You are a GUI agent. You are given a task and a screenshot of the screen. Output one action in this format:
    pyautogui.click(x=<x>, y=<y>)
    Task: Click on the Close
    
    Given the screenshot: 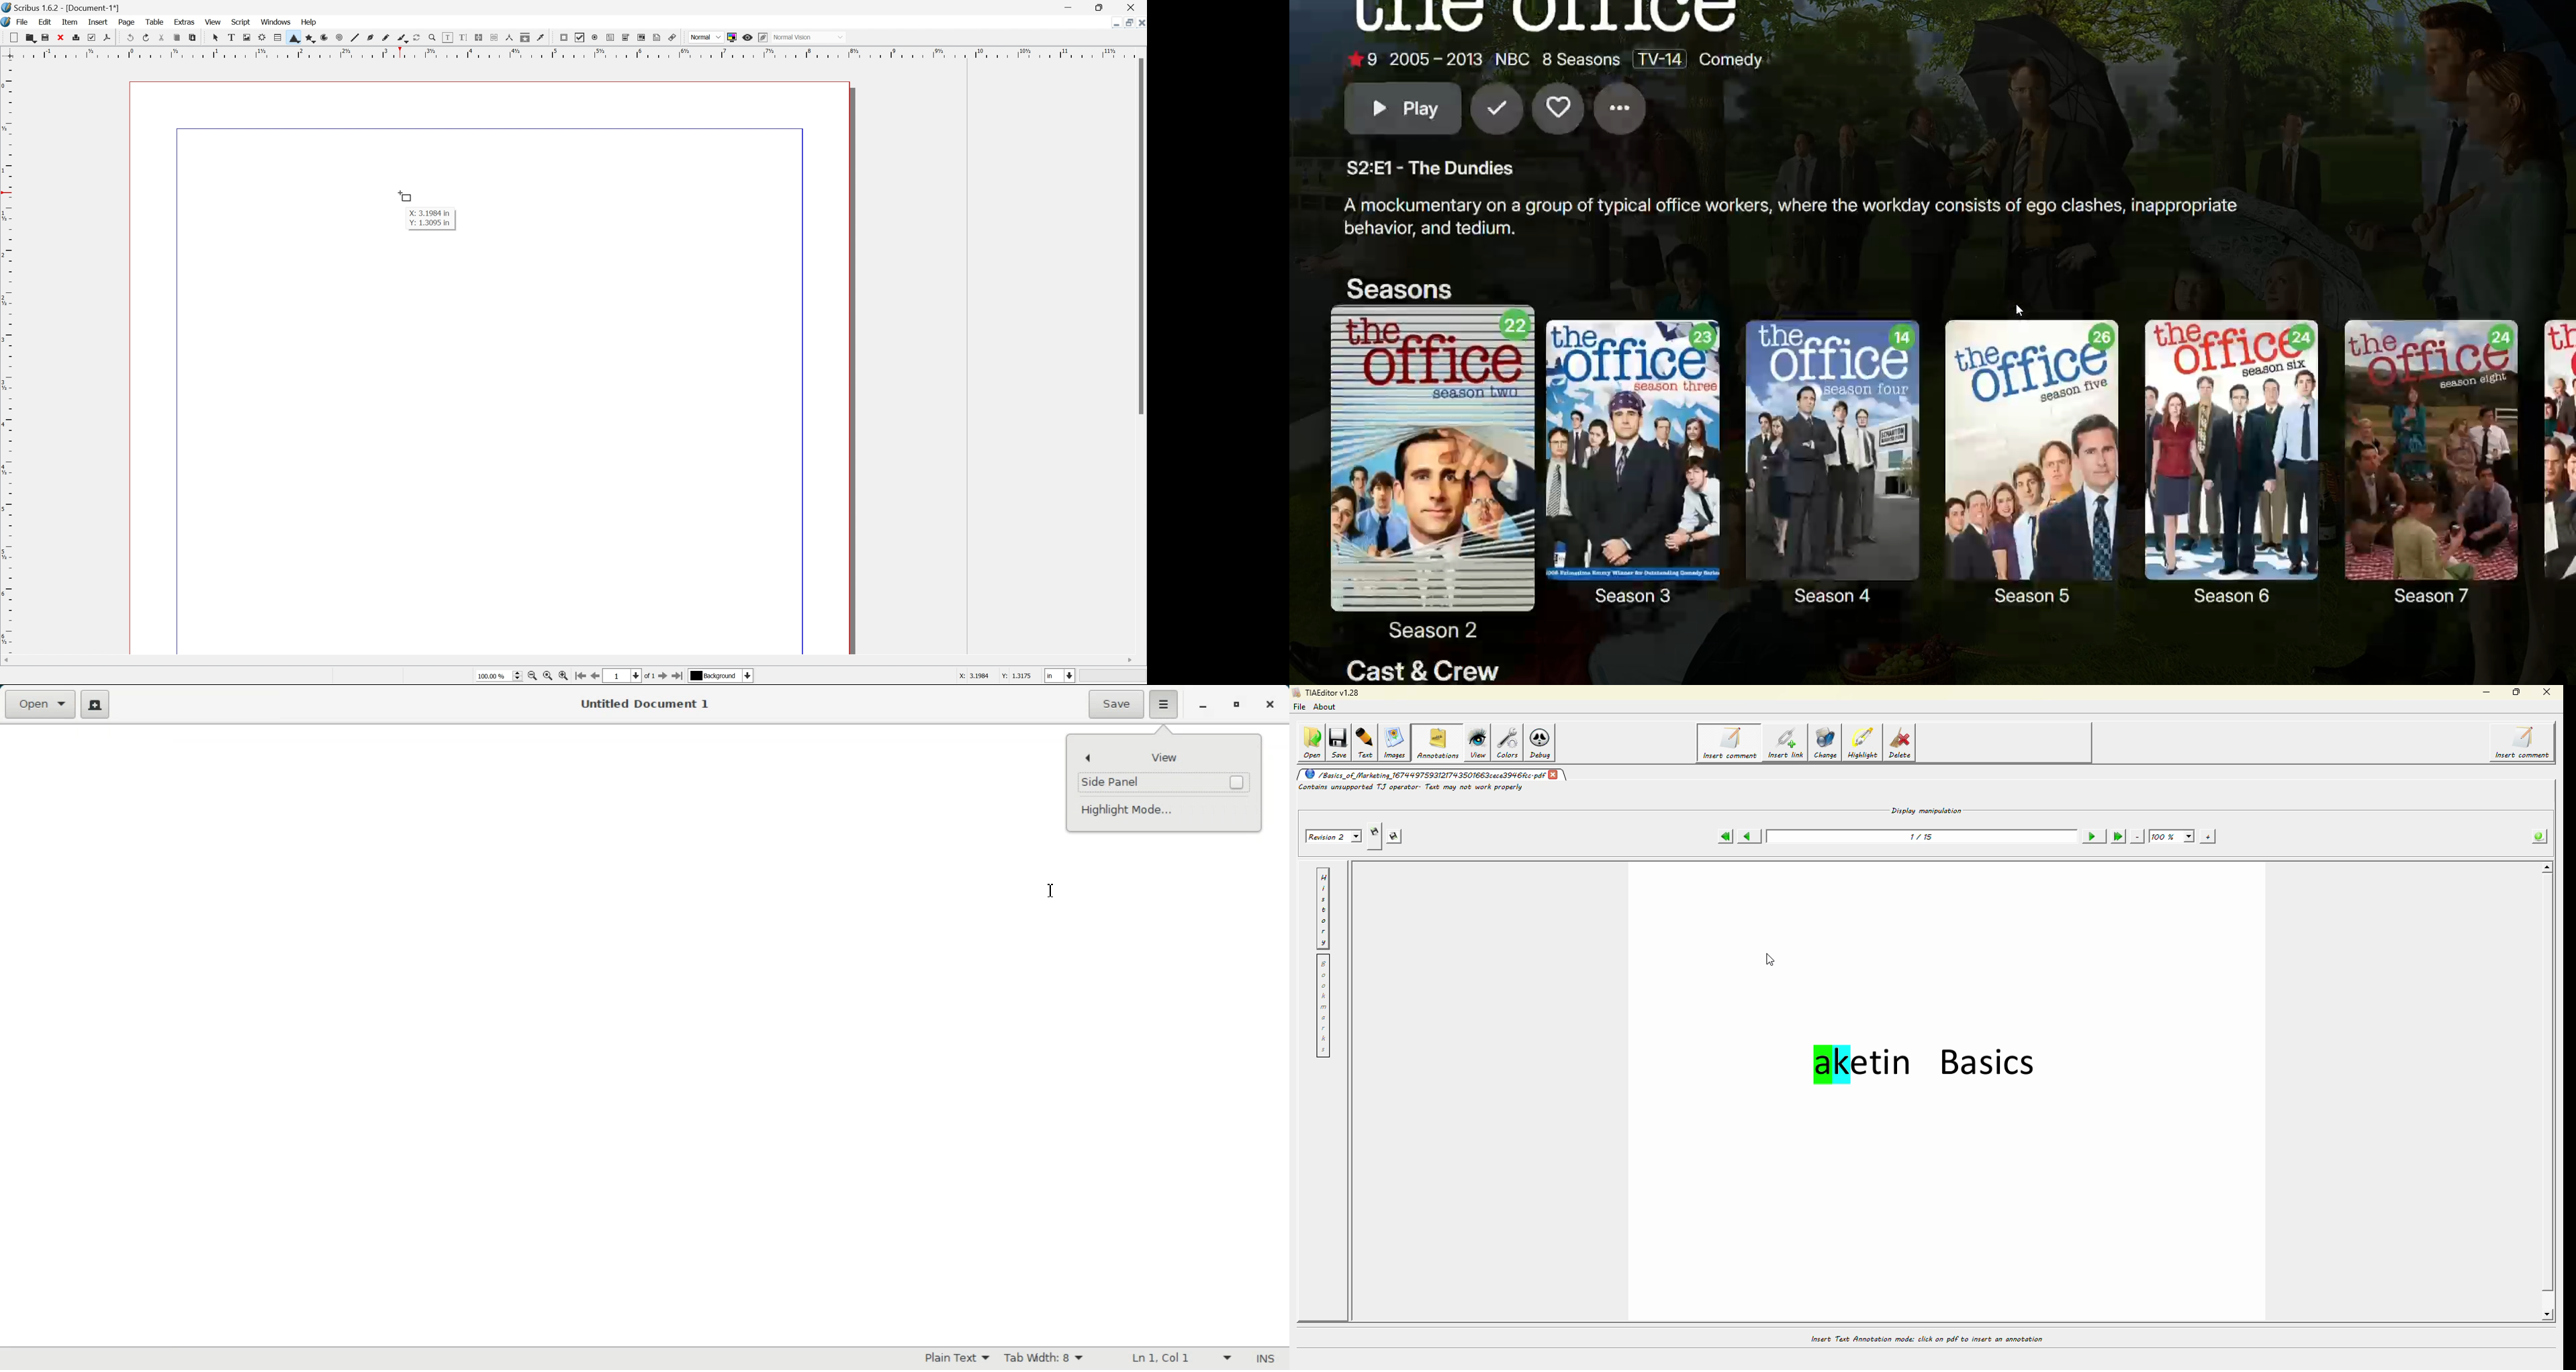 What is the action you would take?
    pyautogui.click(x=1131, y=8)
    